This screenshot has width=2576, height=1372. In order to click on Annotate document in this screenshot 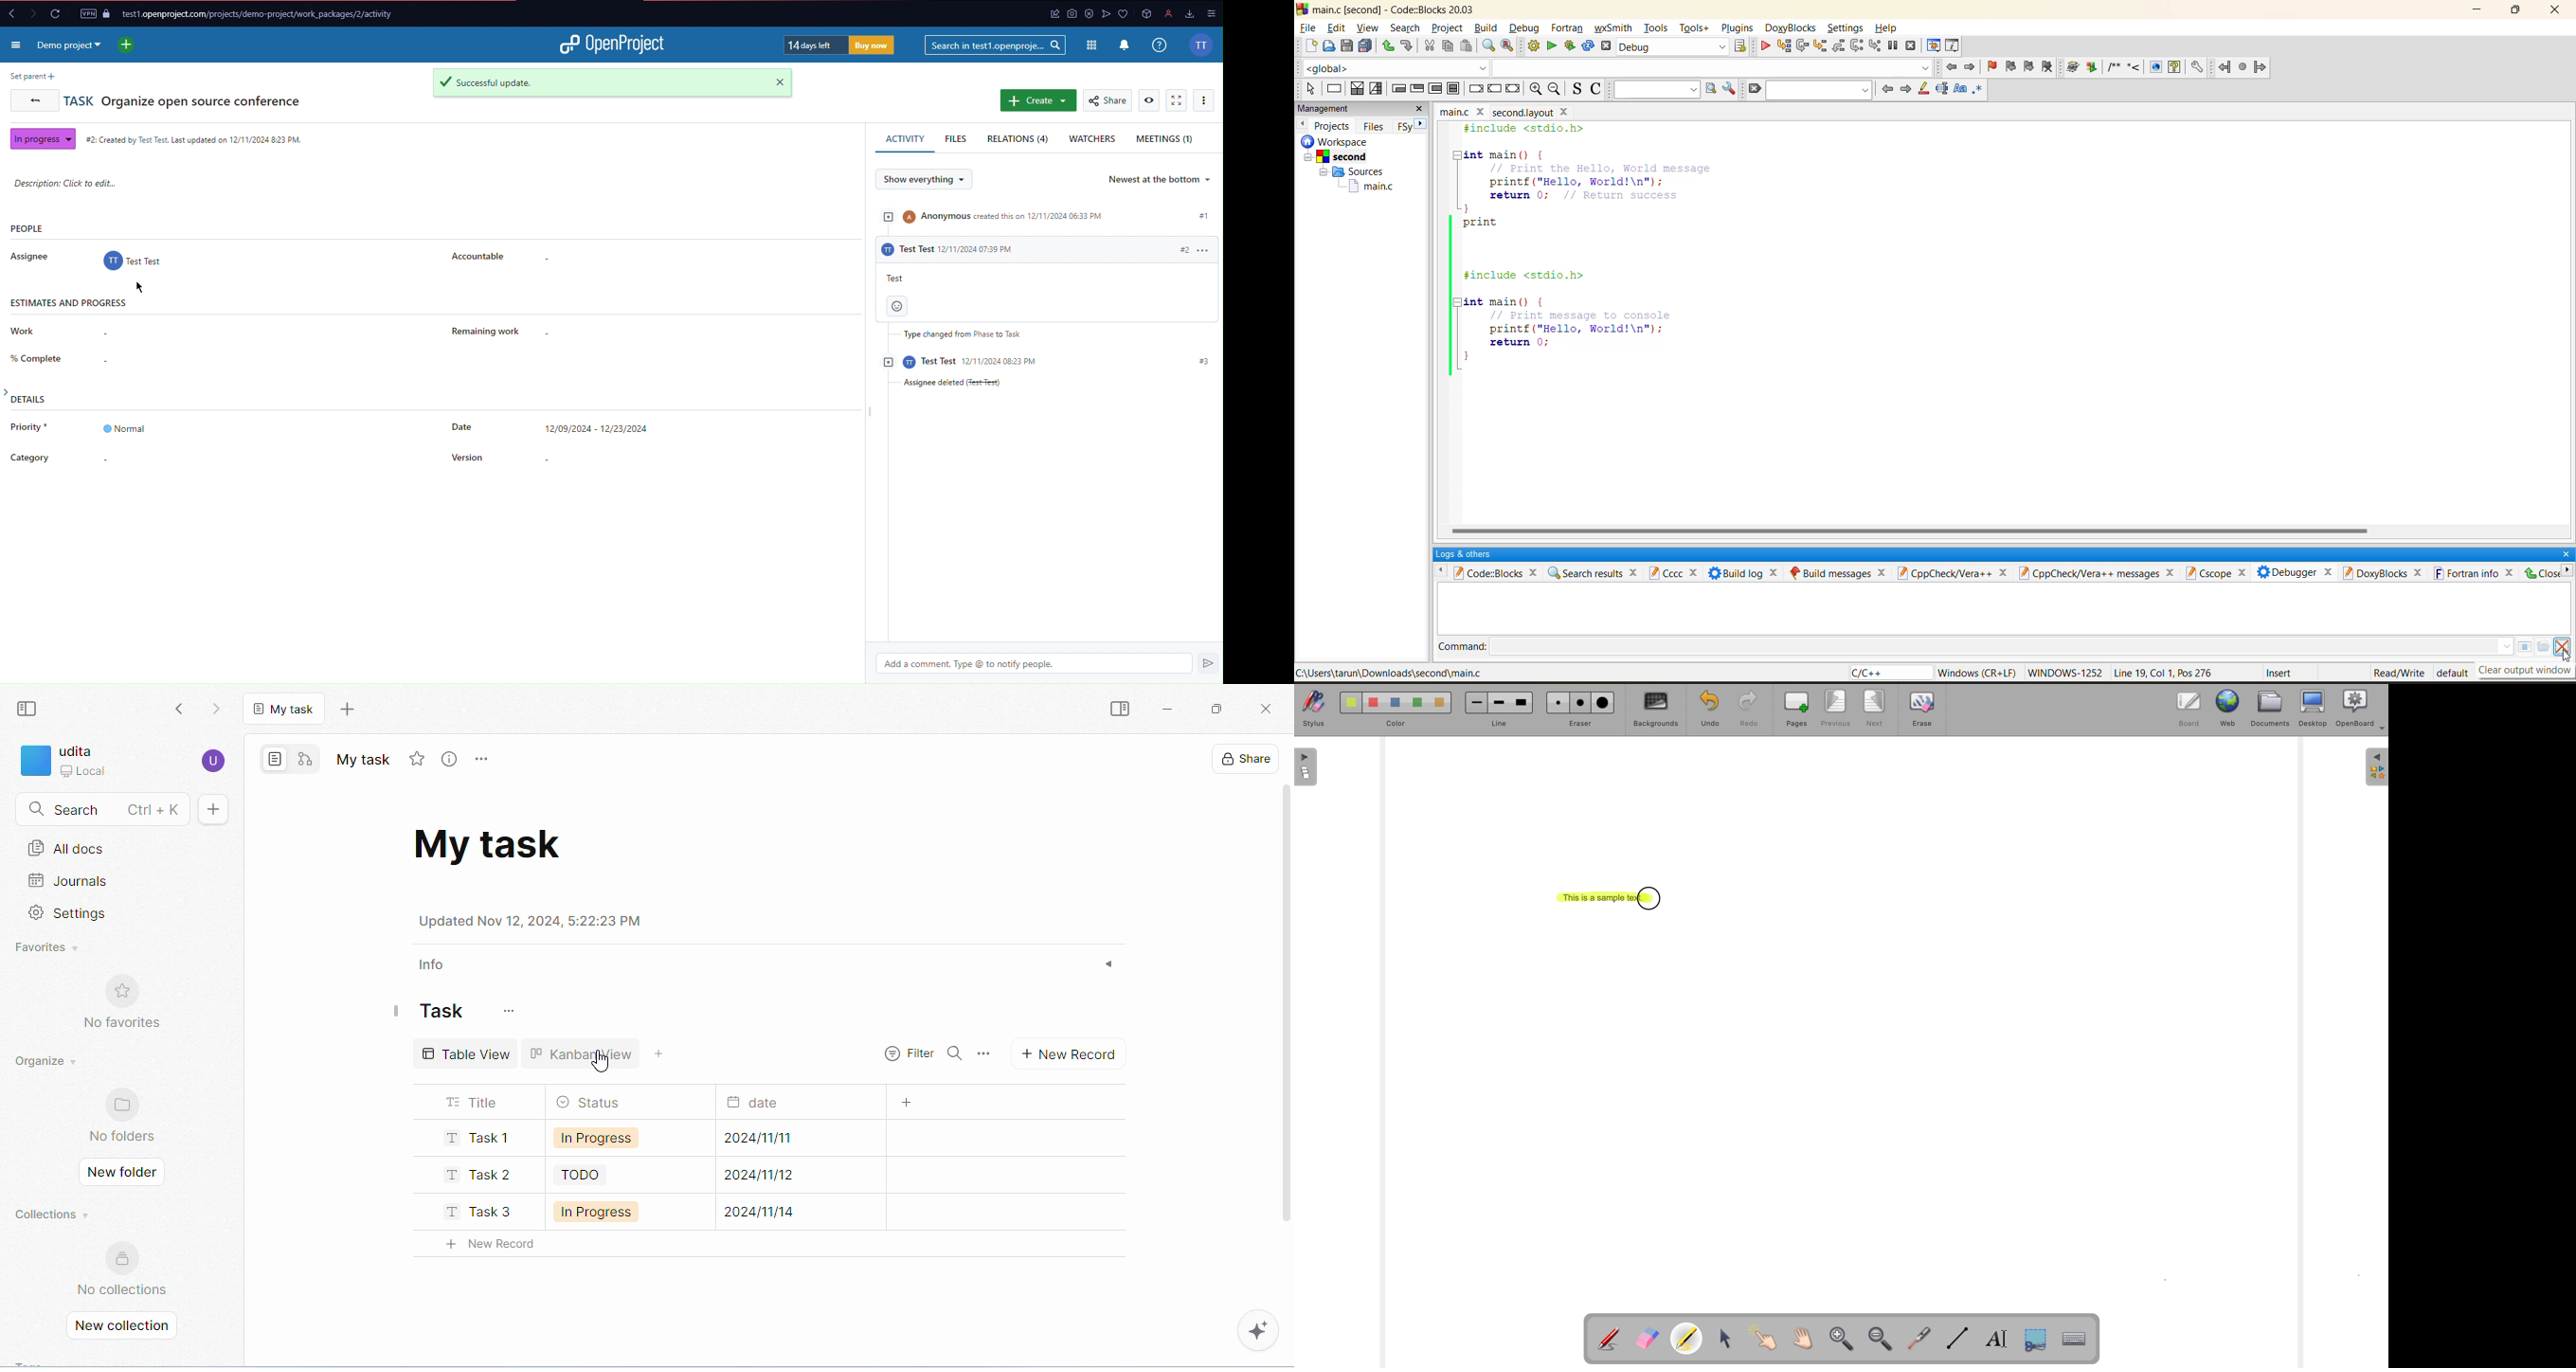, I will do `click(1609, 1337)`.